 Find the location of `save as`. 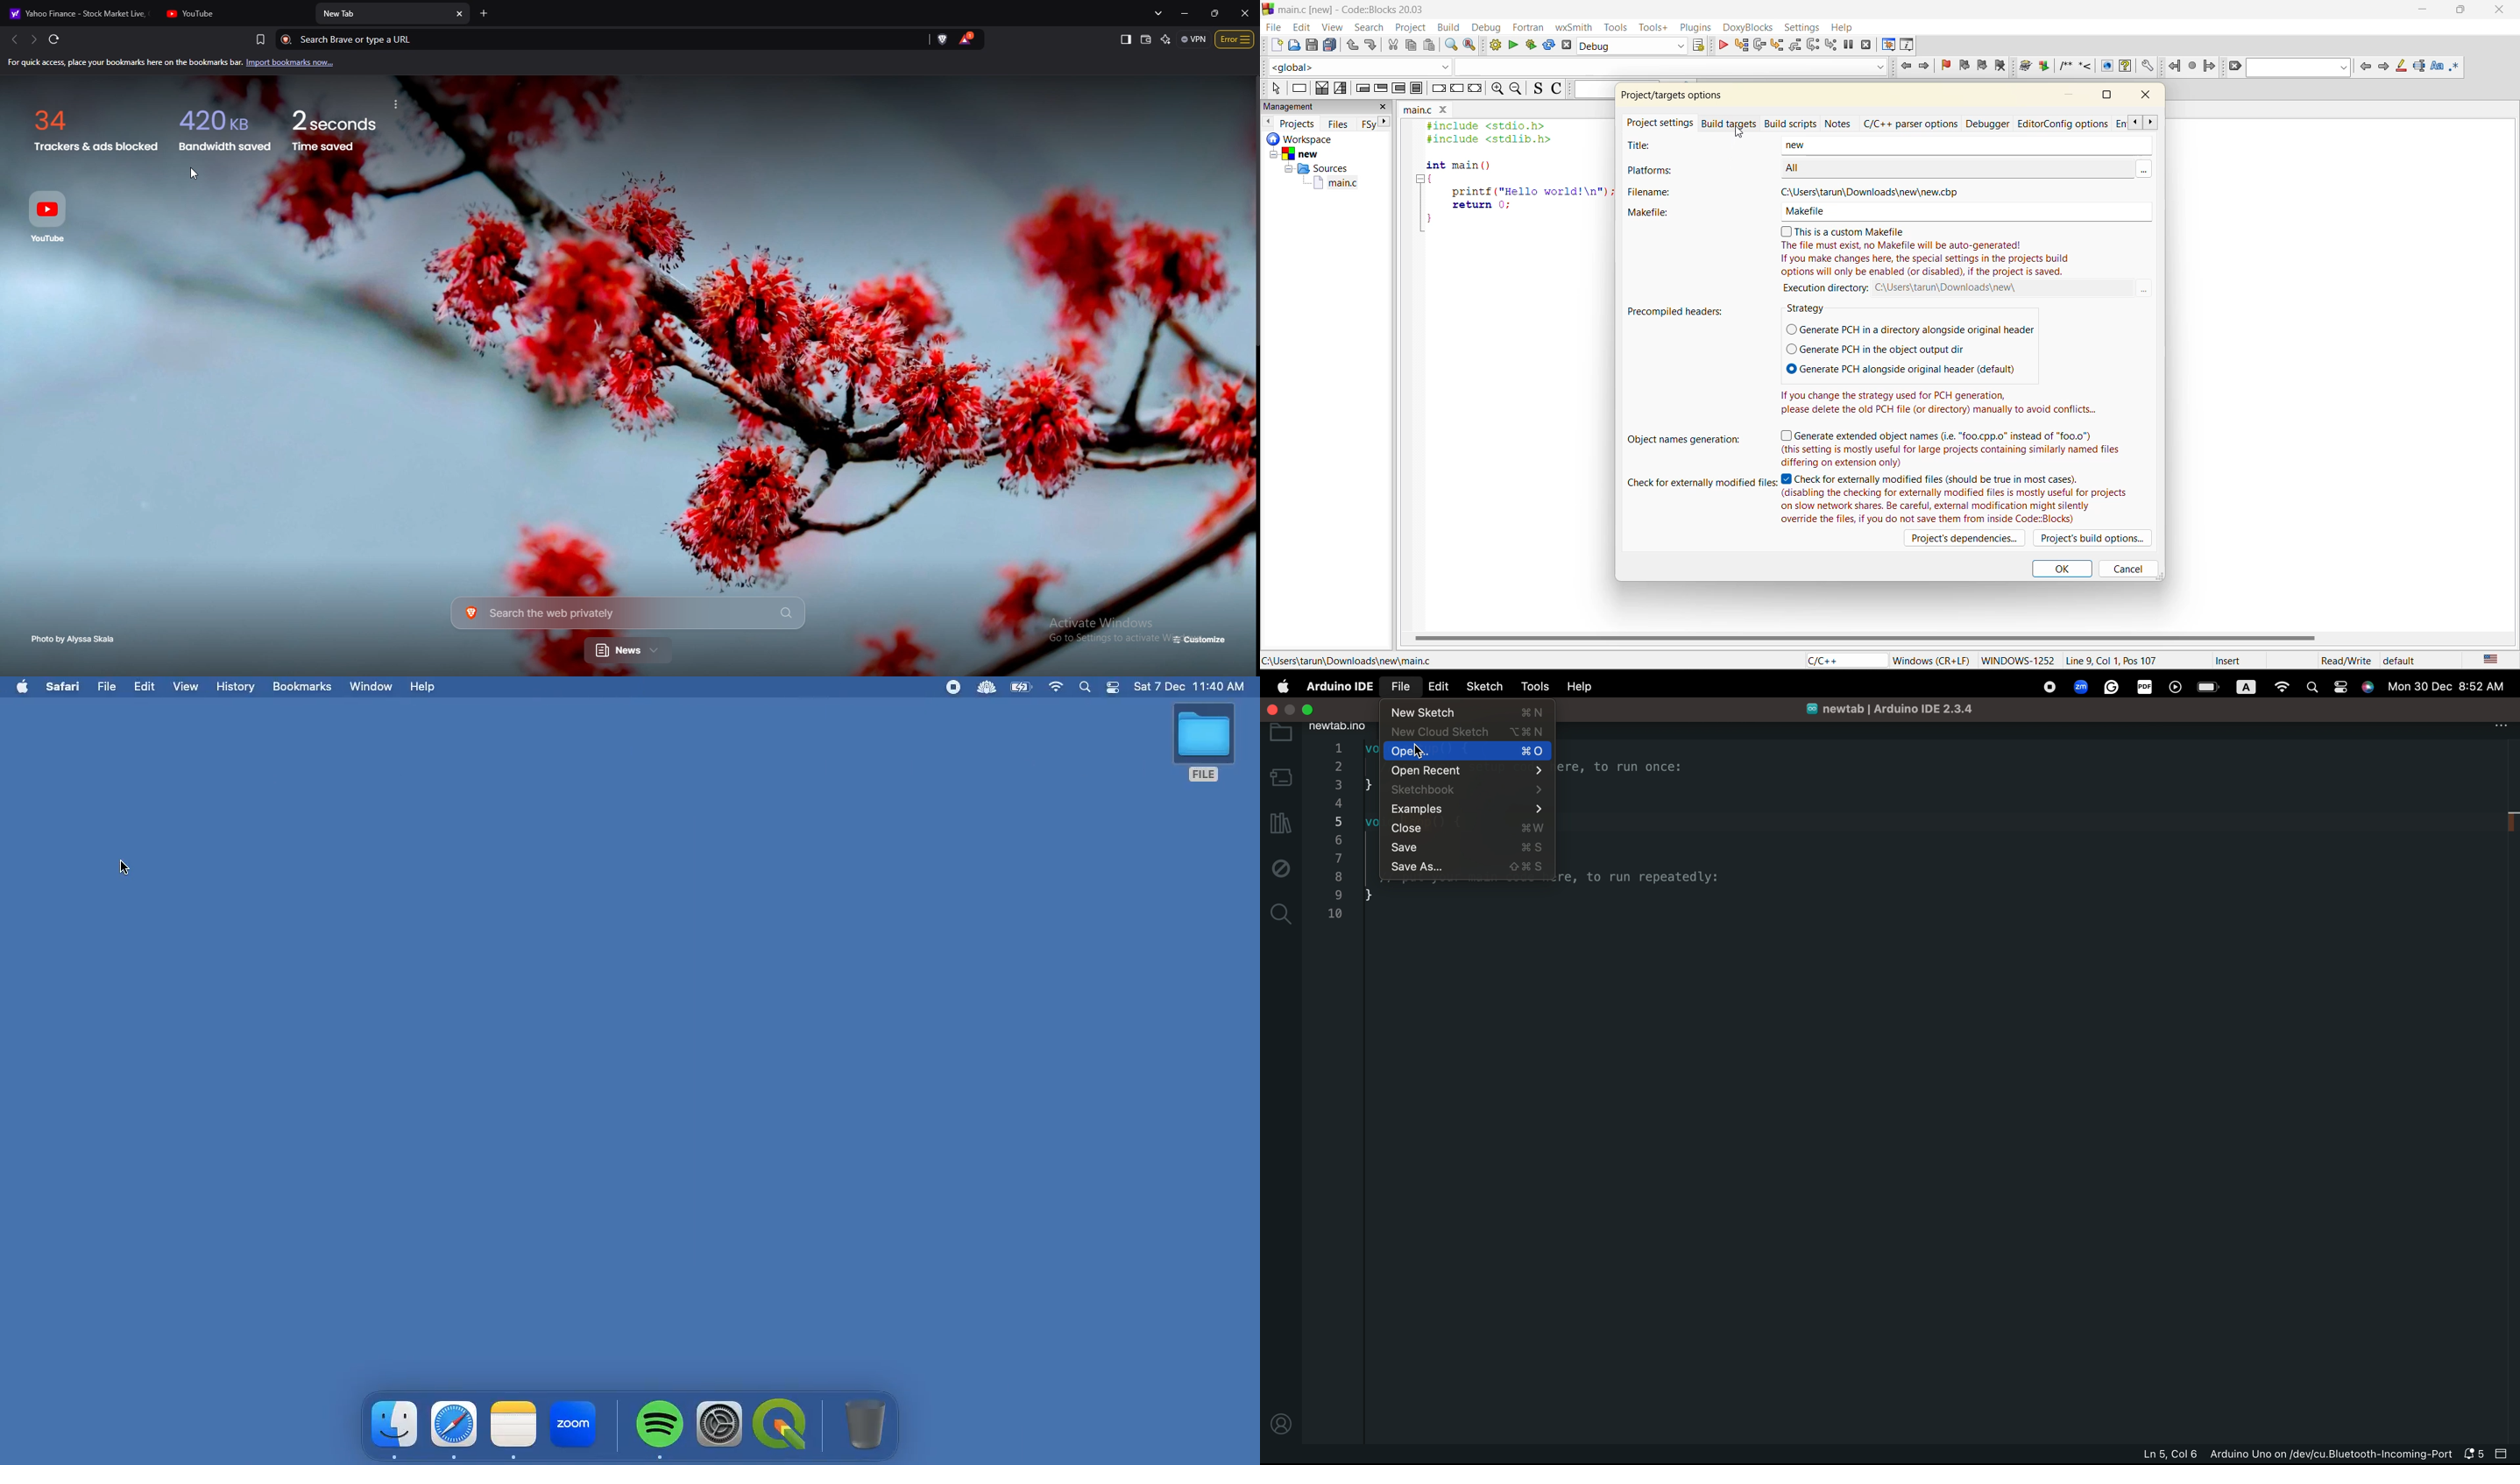

save as is located at coordinates (1466, 867).